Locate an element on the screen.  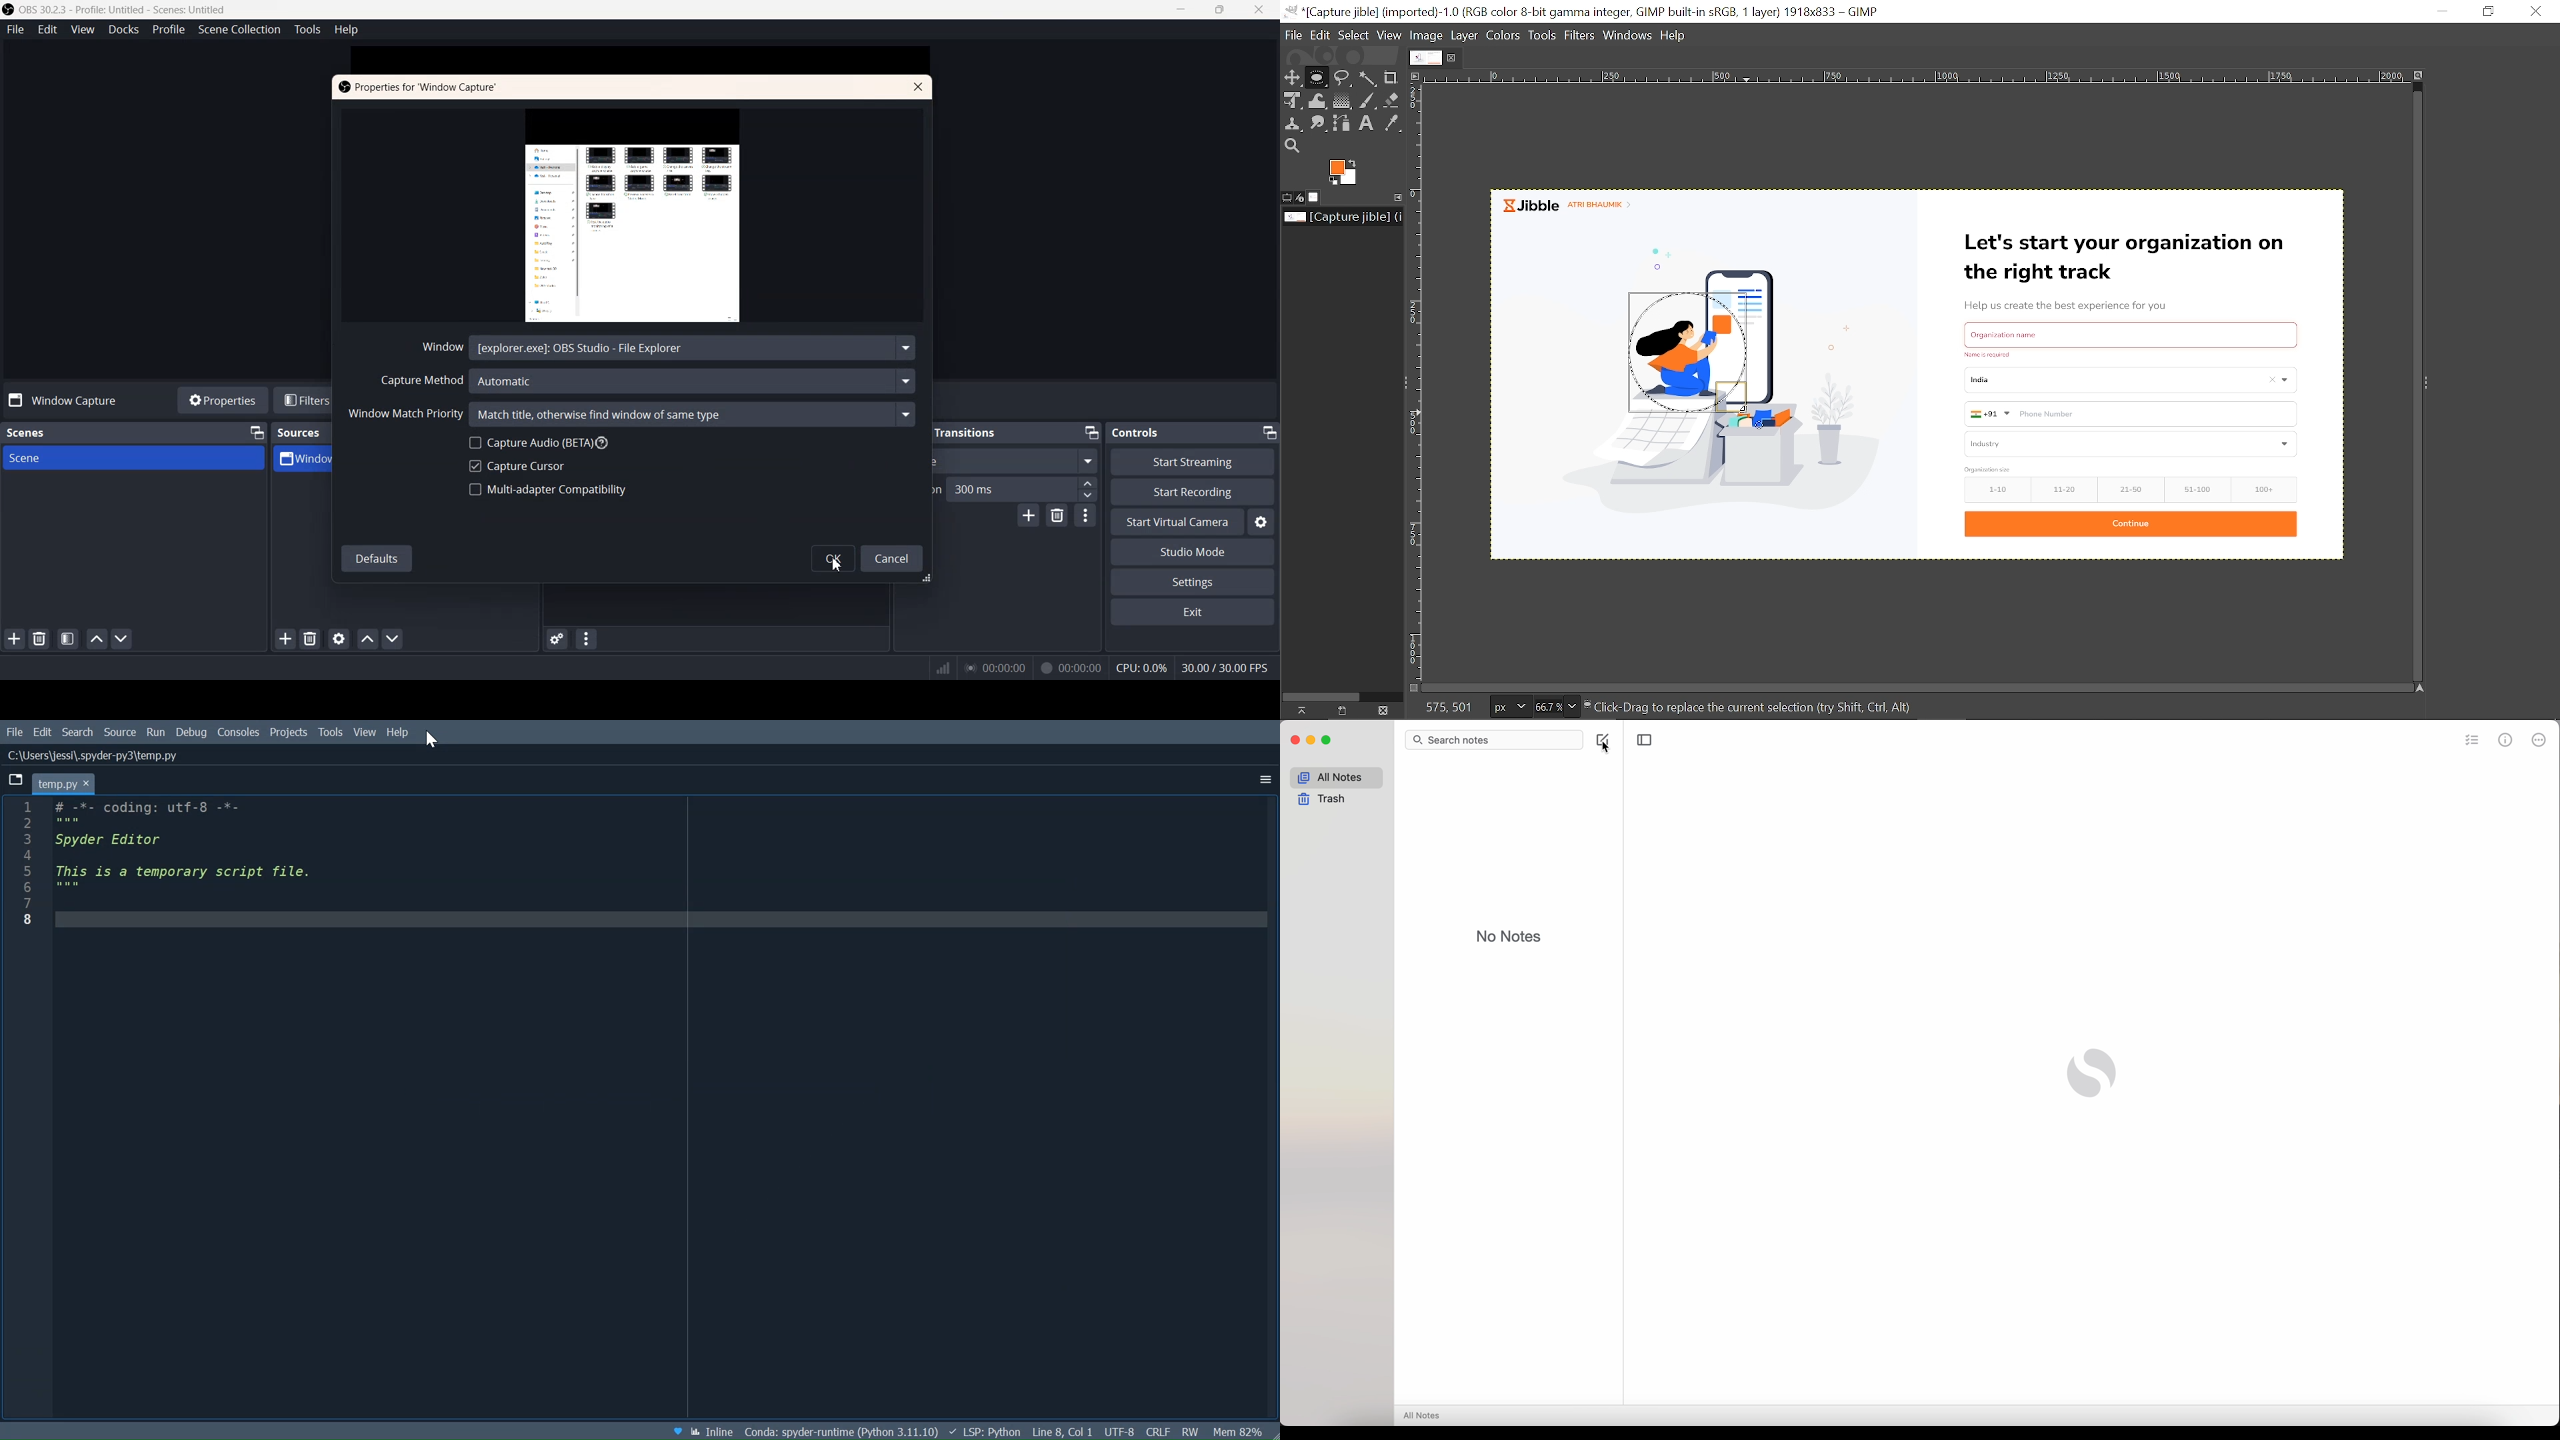
Edit is located at coordinates (42, 731).